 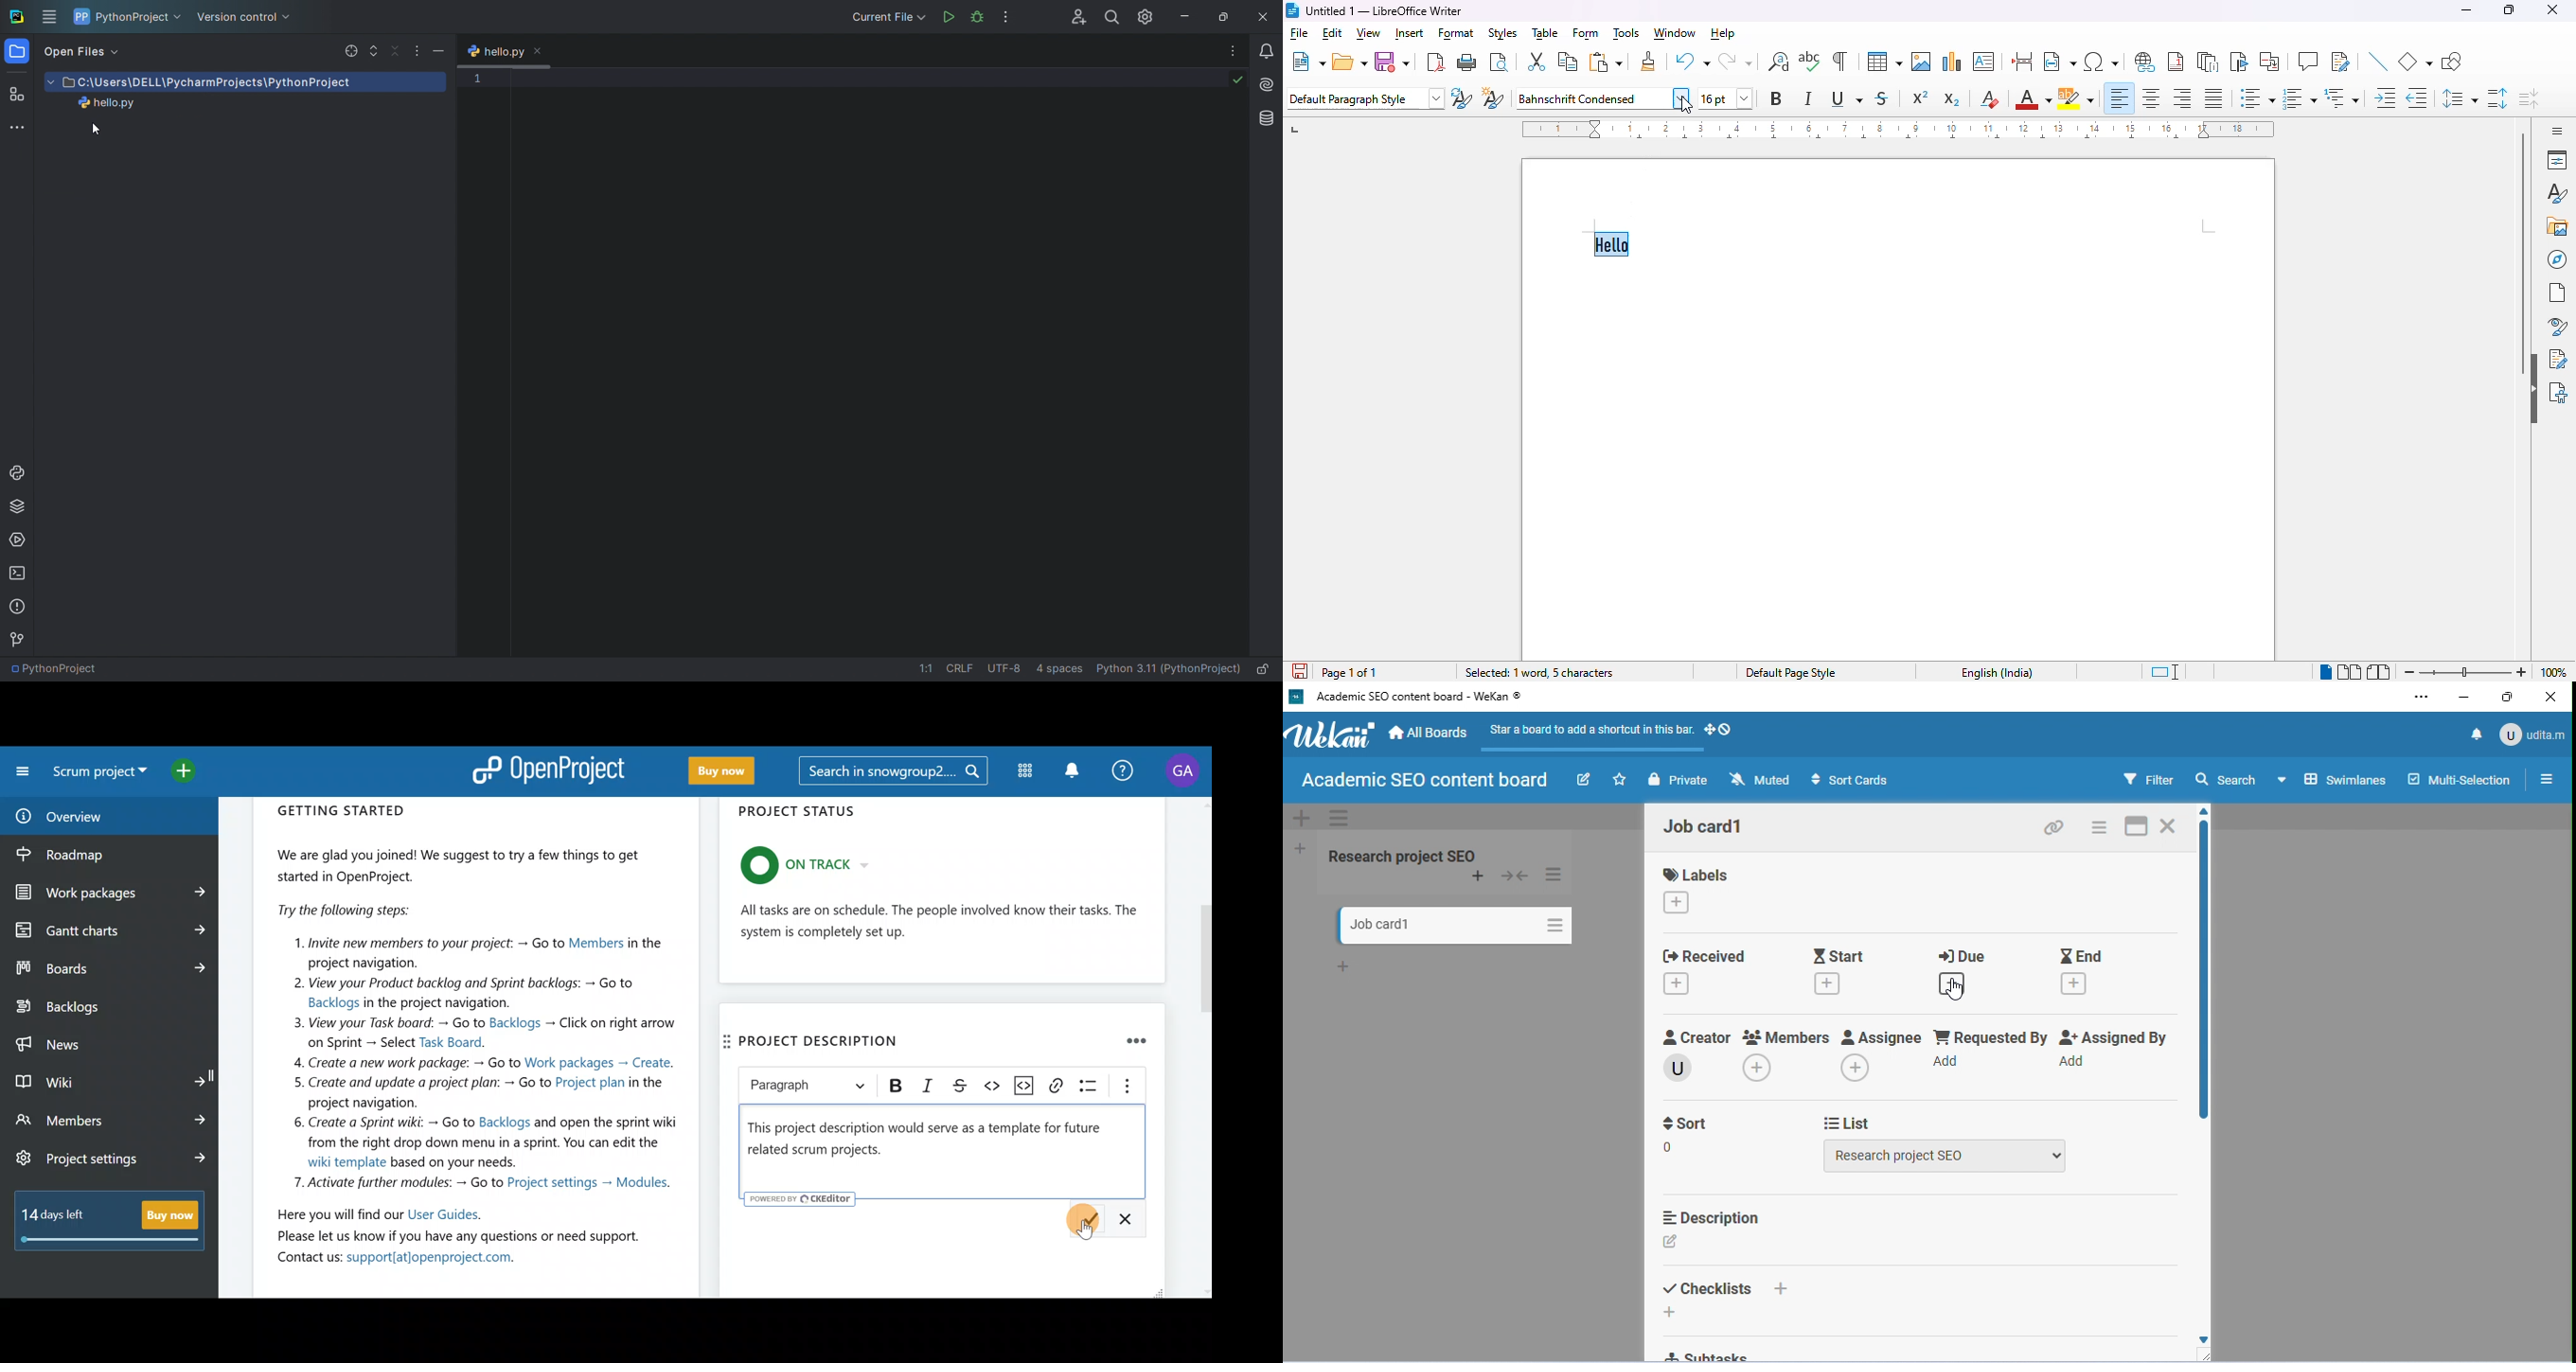 I want to click on default page style, so click(x=1792, y=673).